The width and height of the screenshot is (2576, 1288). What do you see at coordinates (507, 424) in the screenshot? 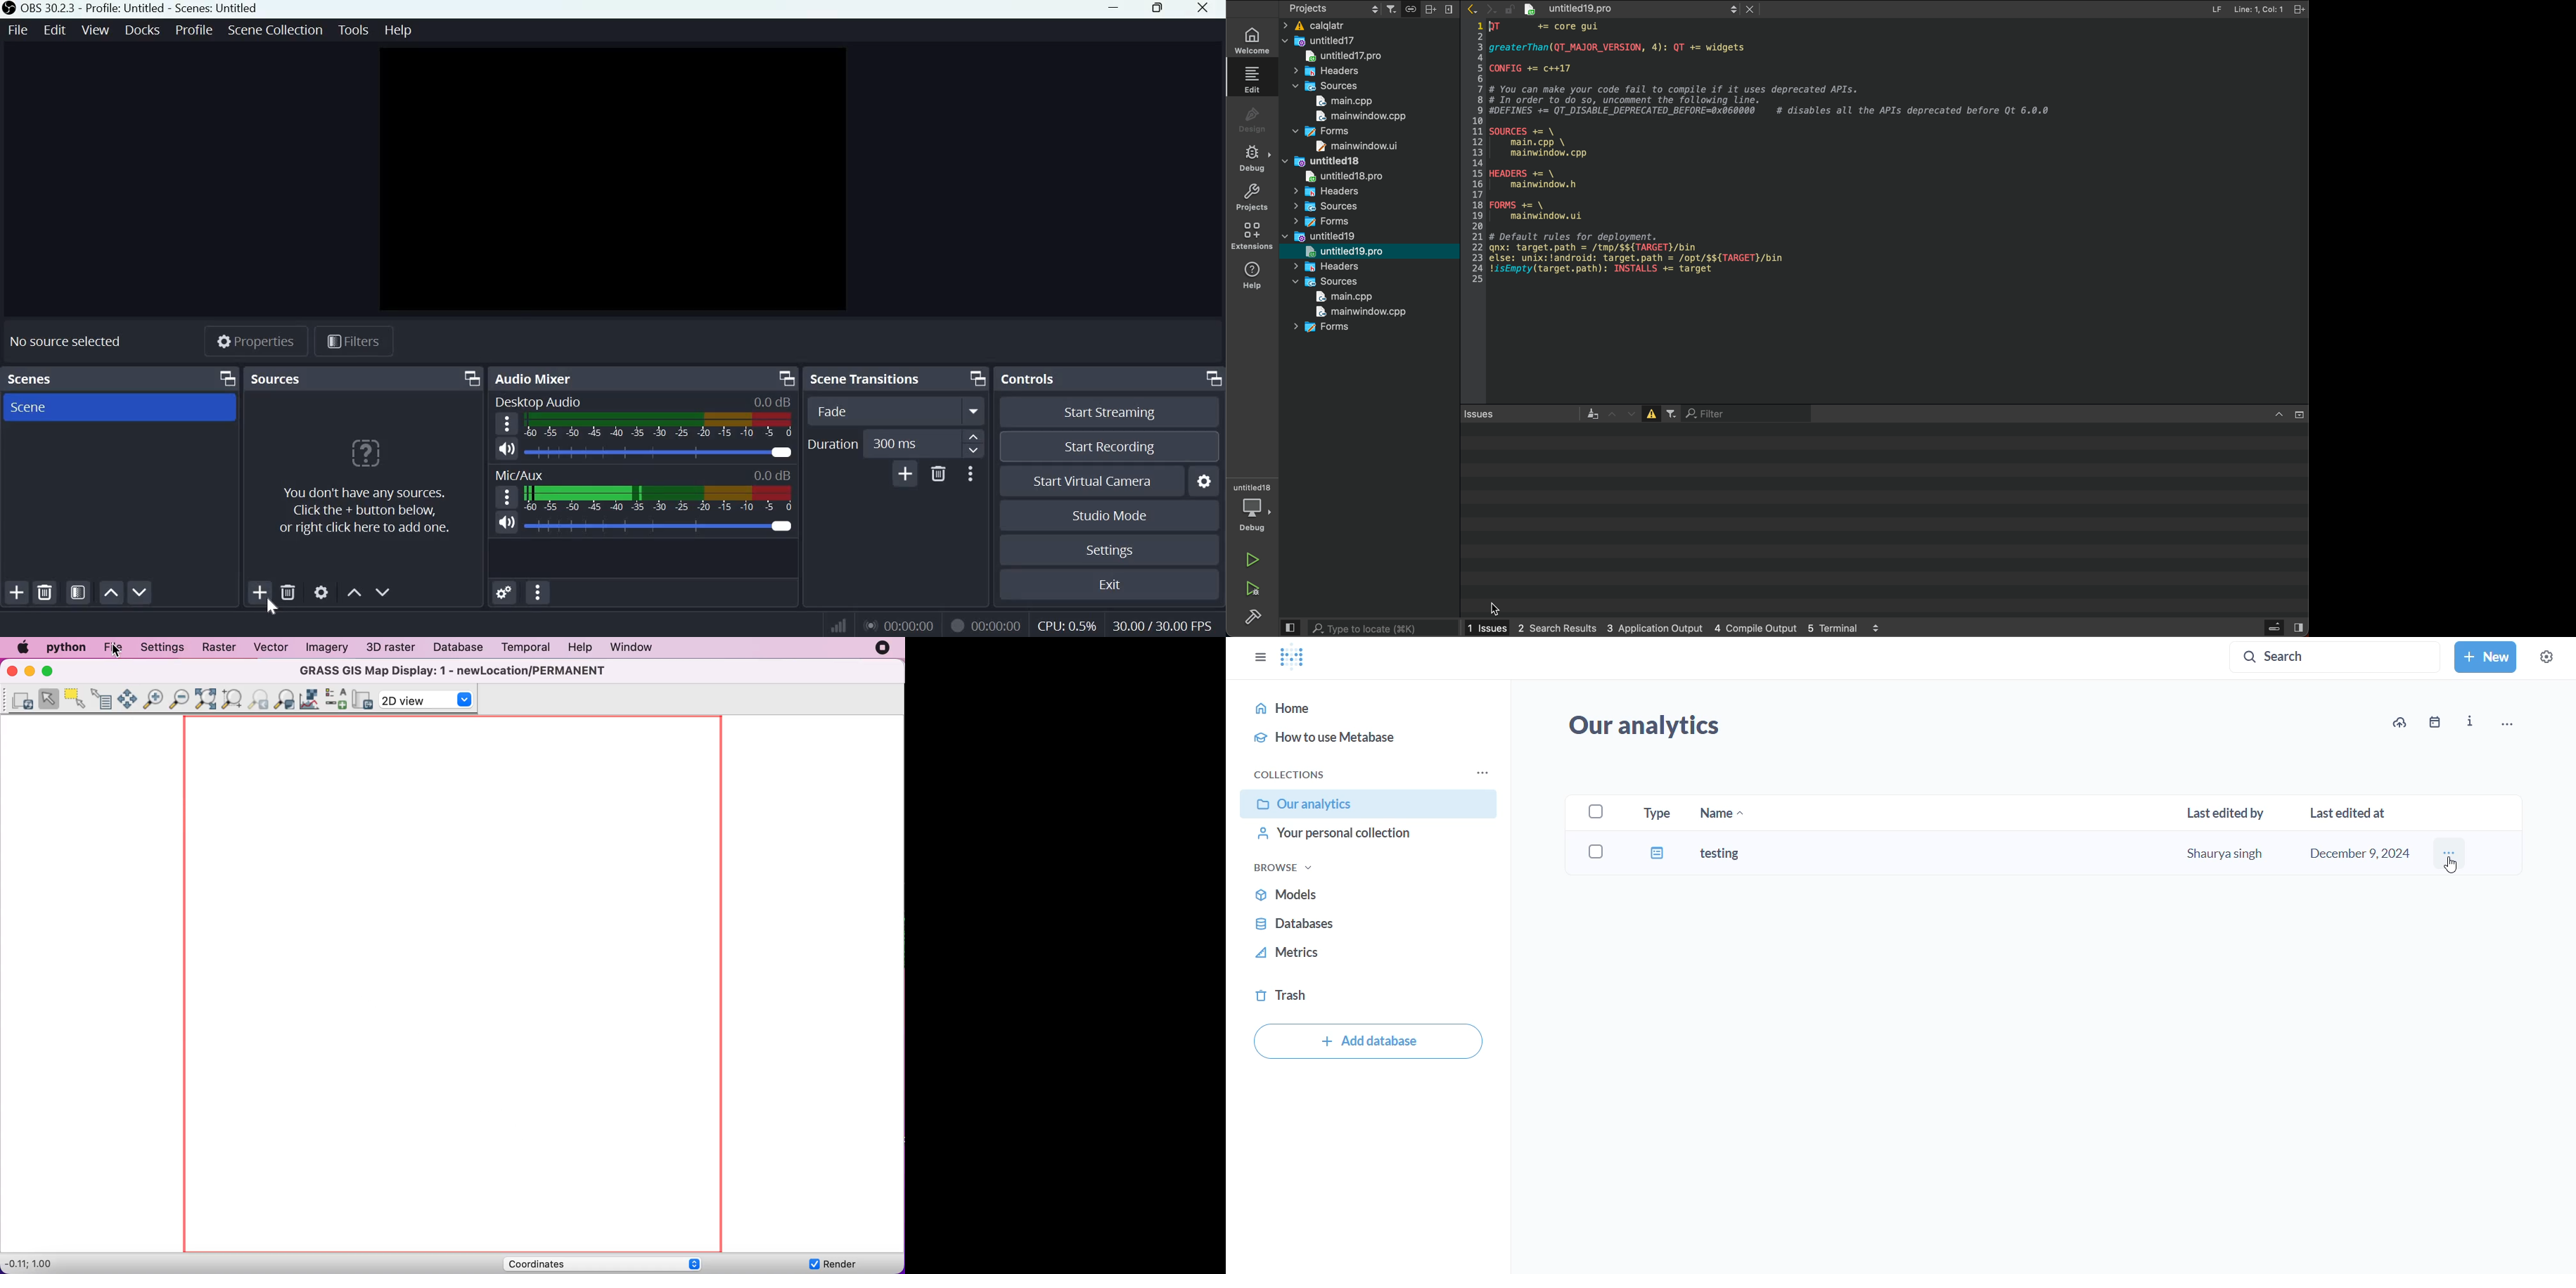
I see `hamburger menu` at bounding box center [507, 424].